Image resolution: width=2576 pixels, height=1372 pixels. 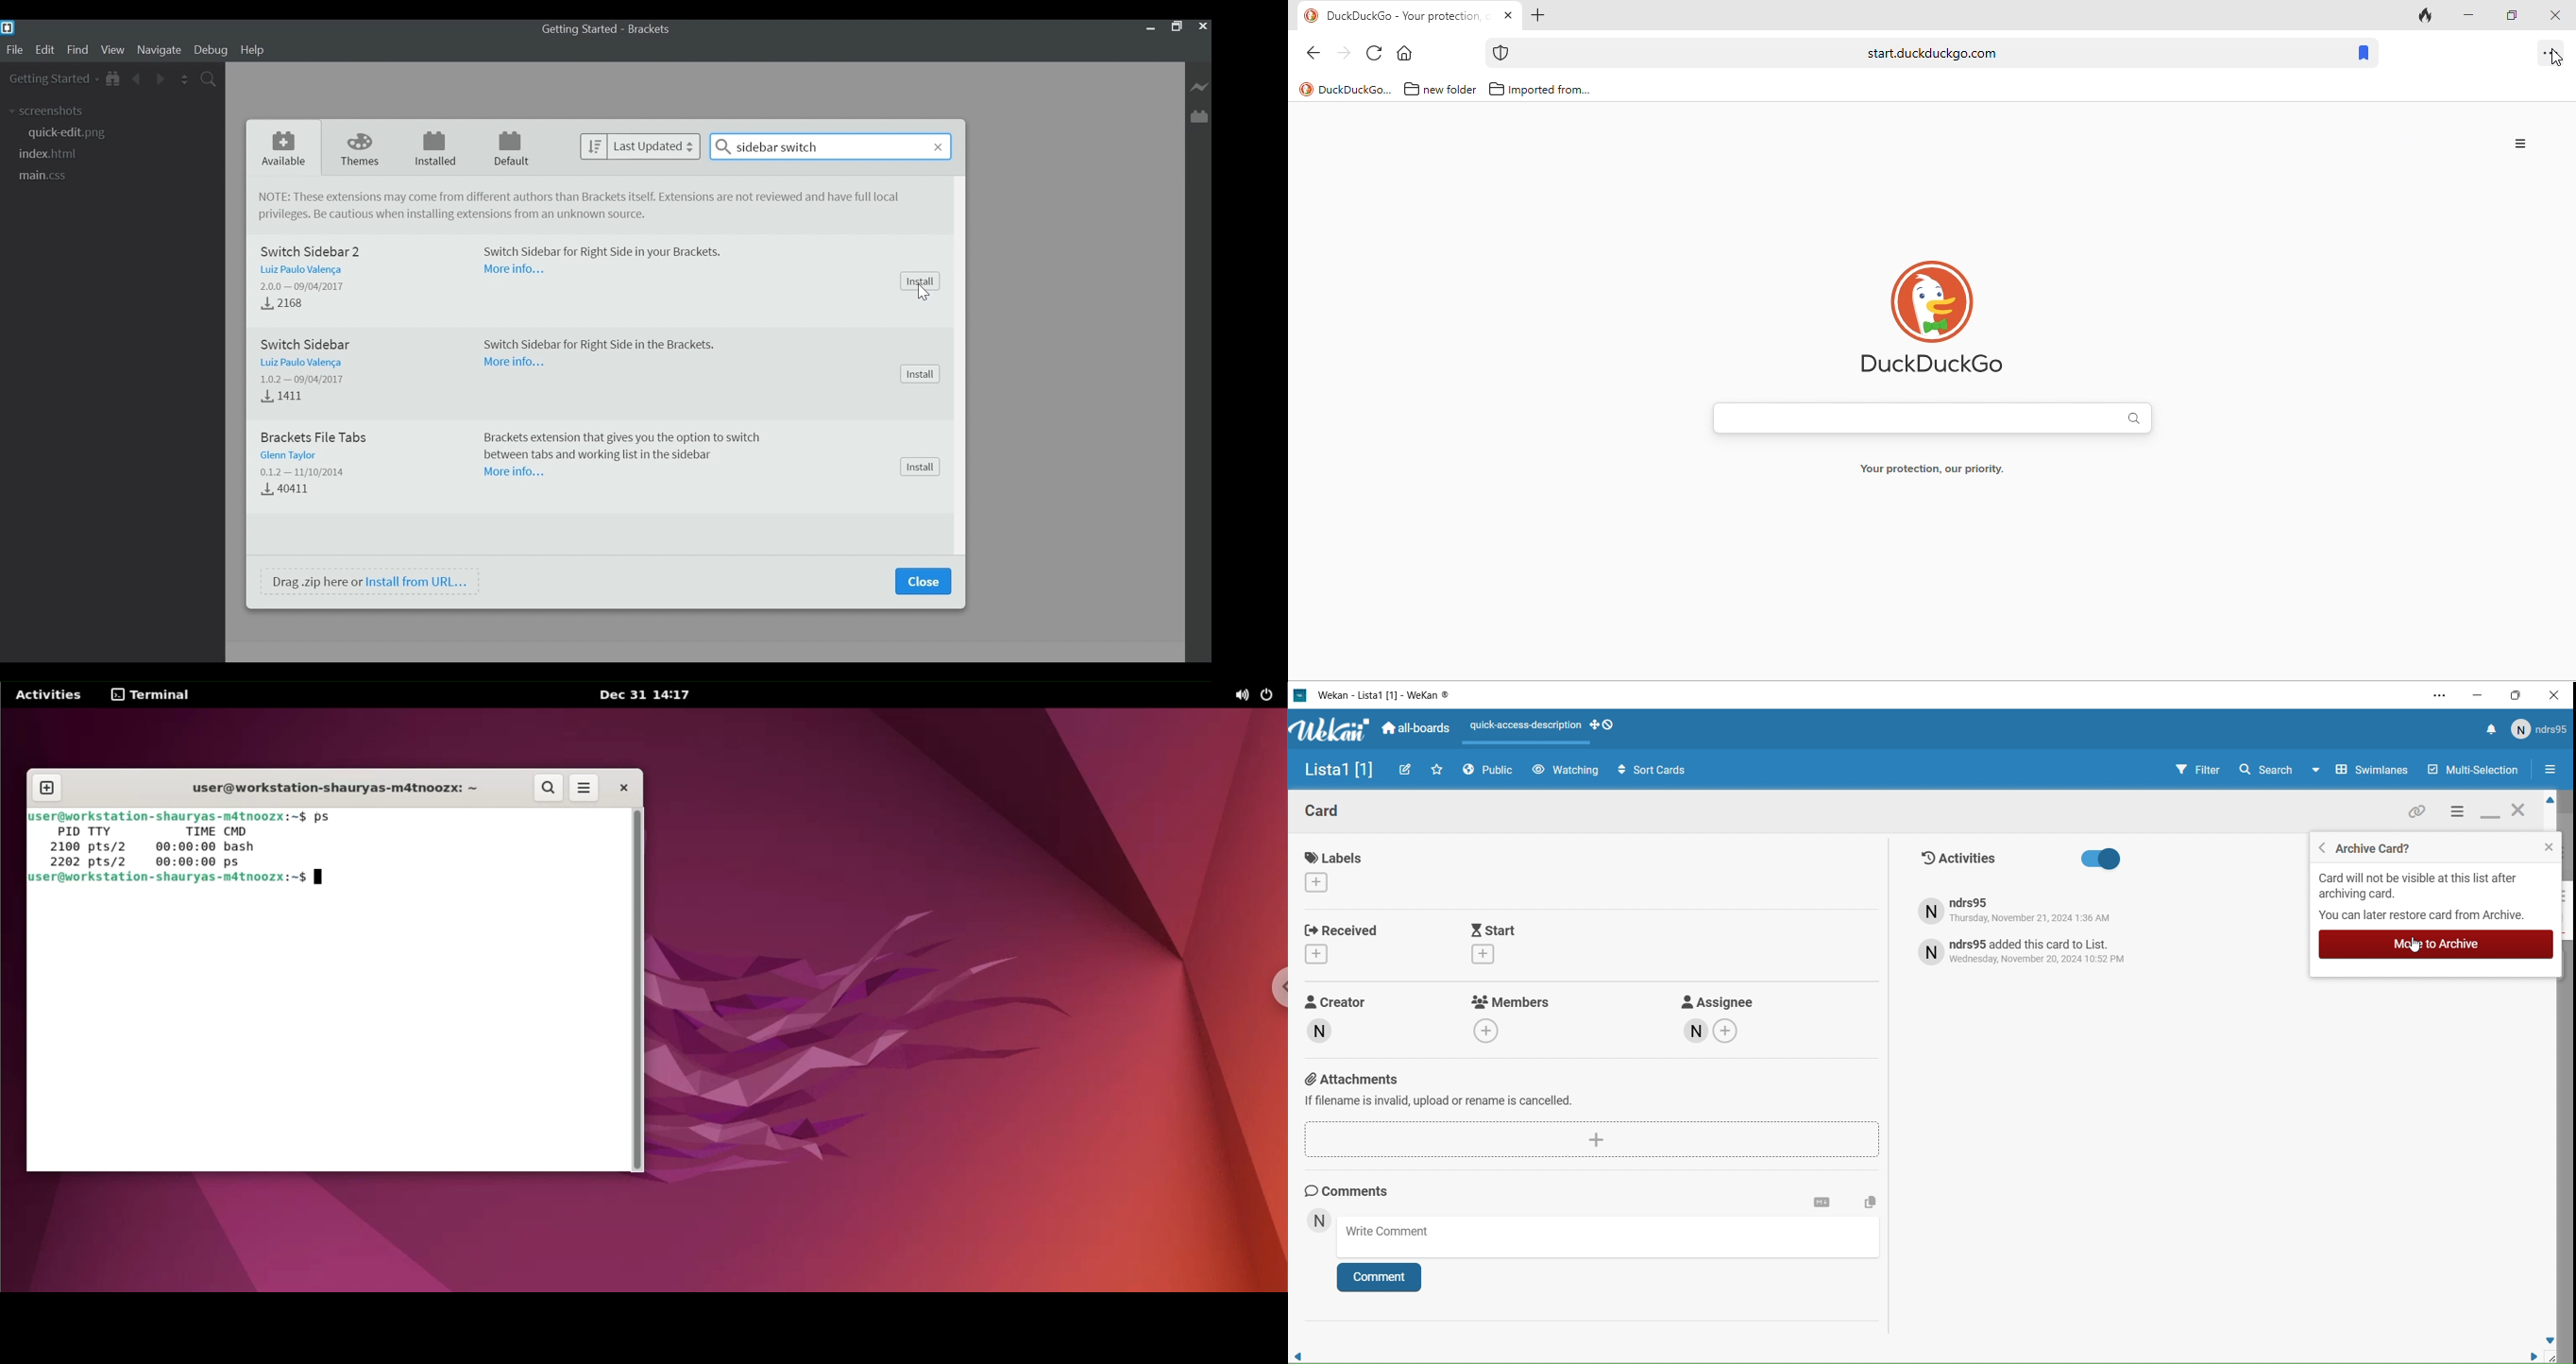 What do you see at coordinates (922, 581) in the screenshot?
I see `Close` at bounding box center [922, 581].